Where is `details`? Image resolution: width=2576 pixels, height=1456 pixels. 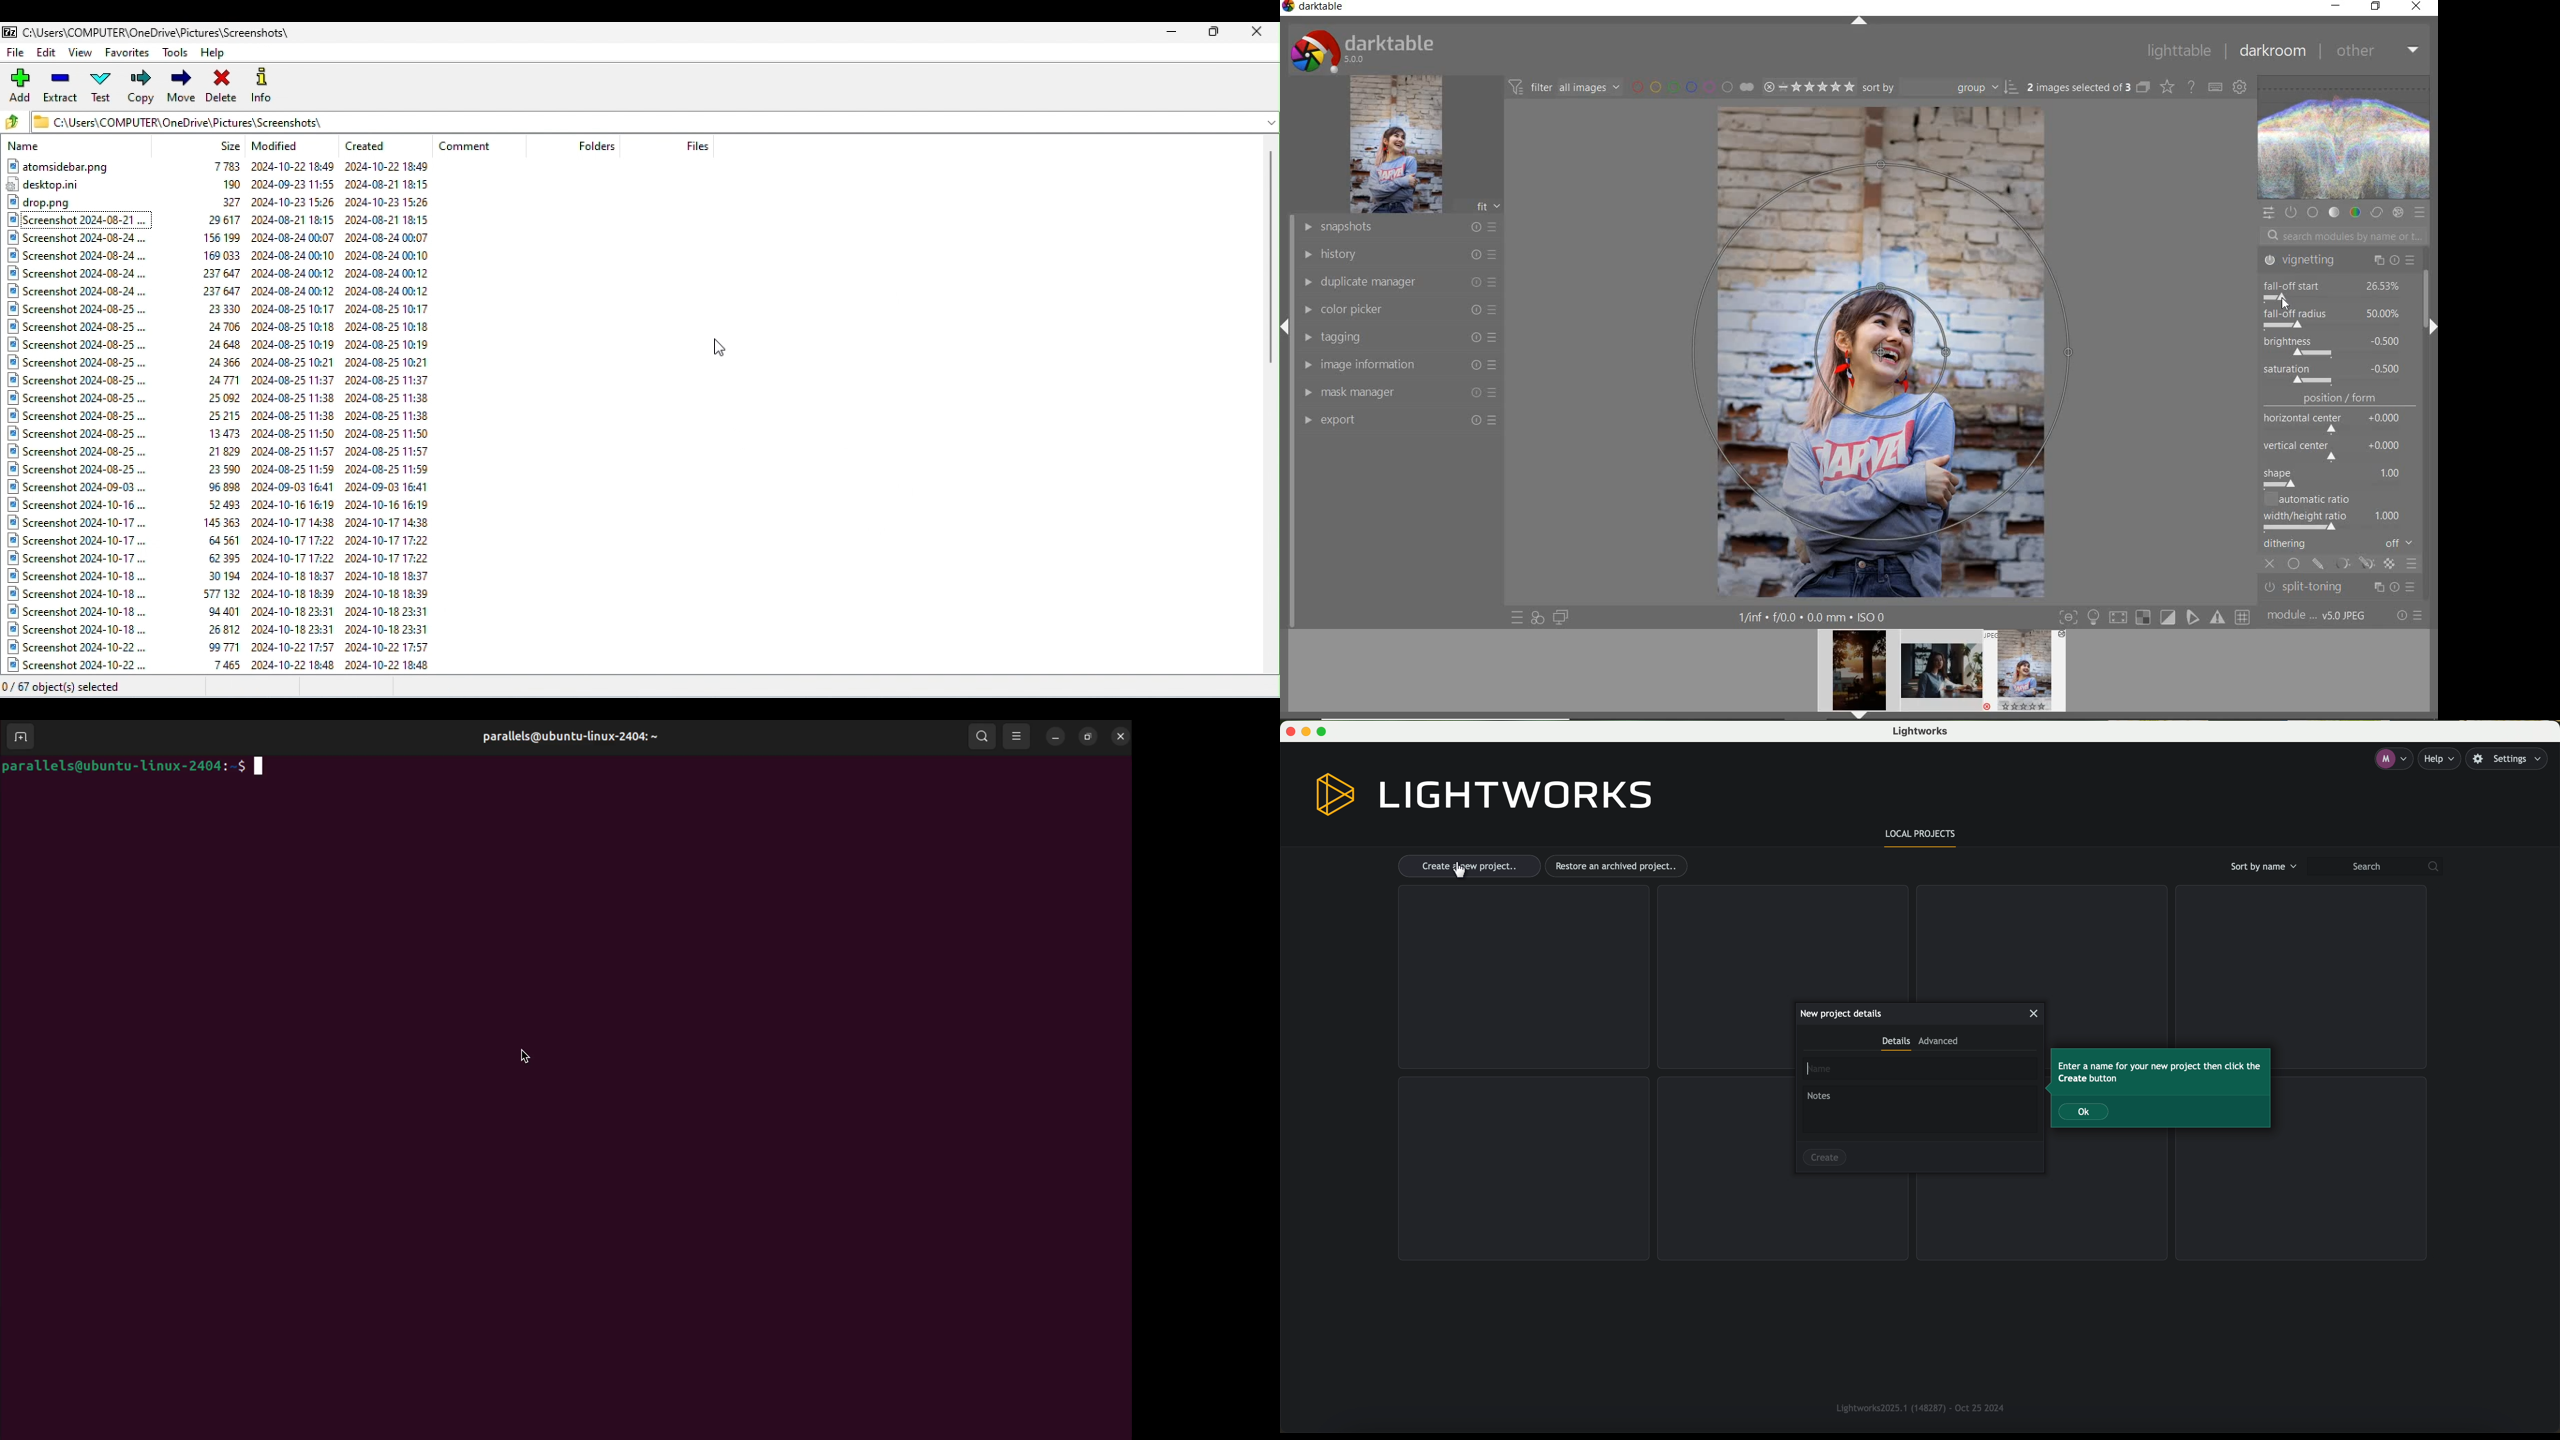 details is located at coordinates (1895, 1044).